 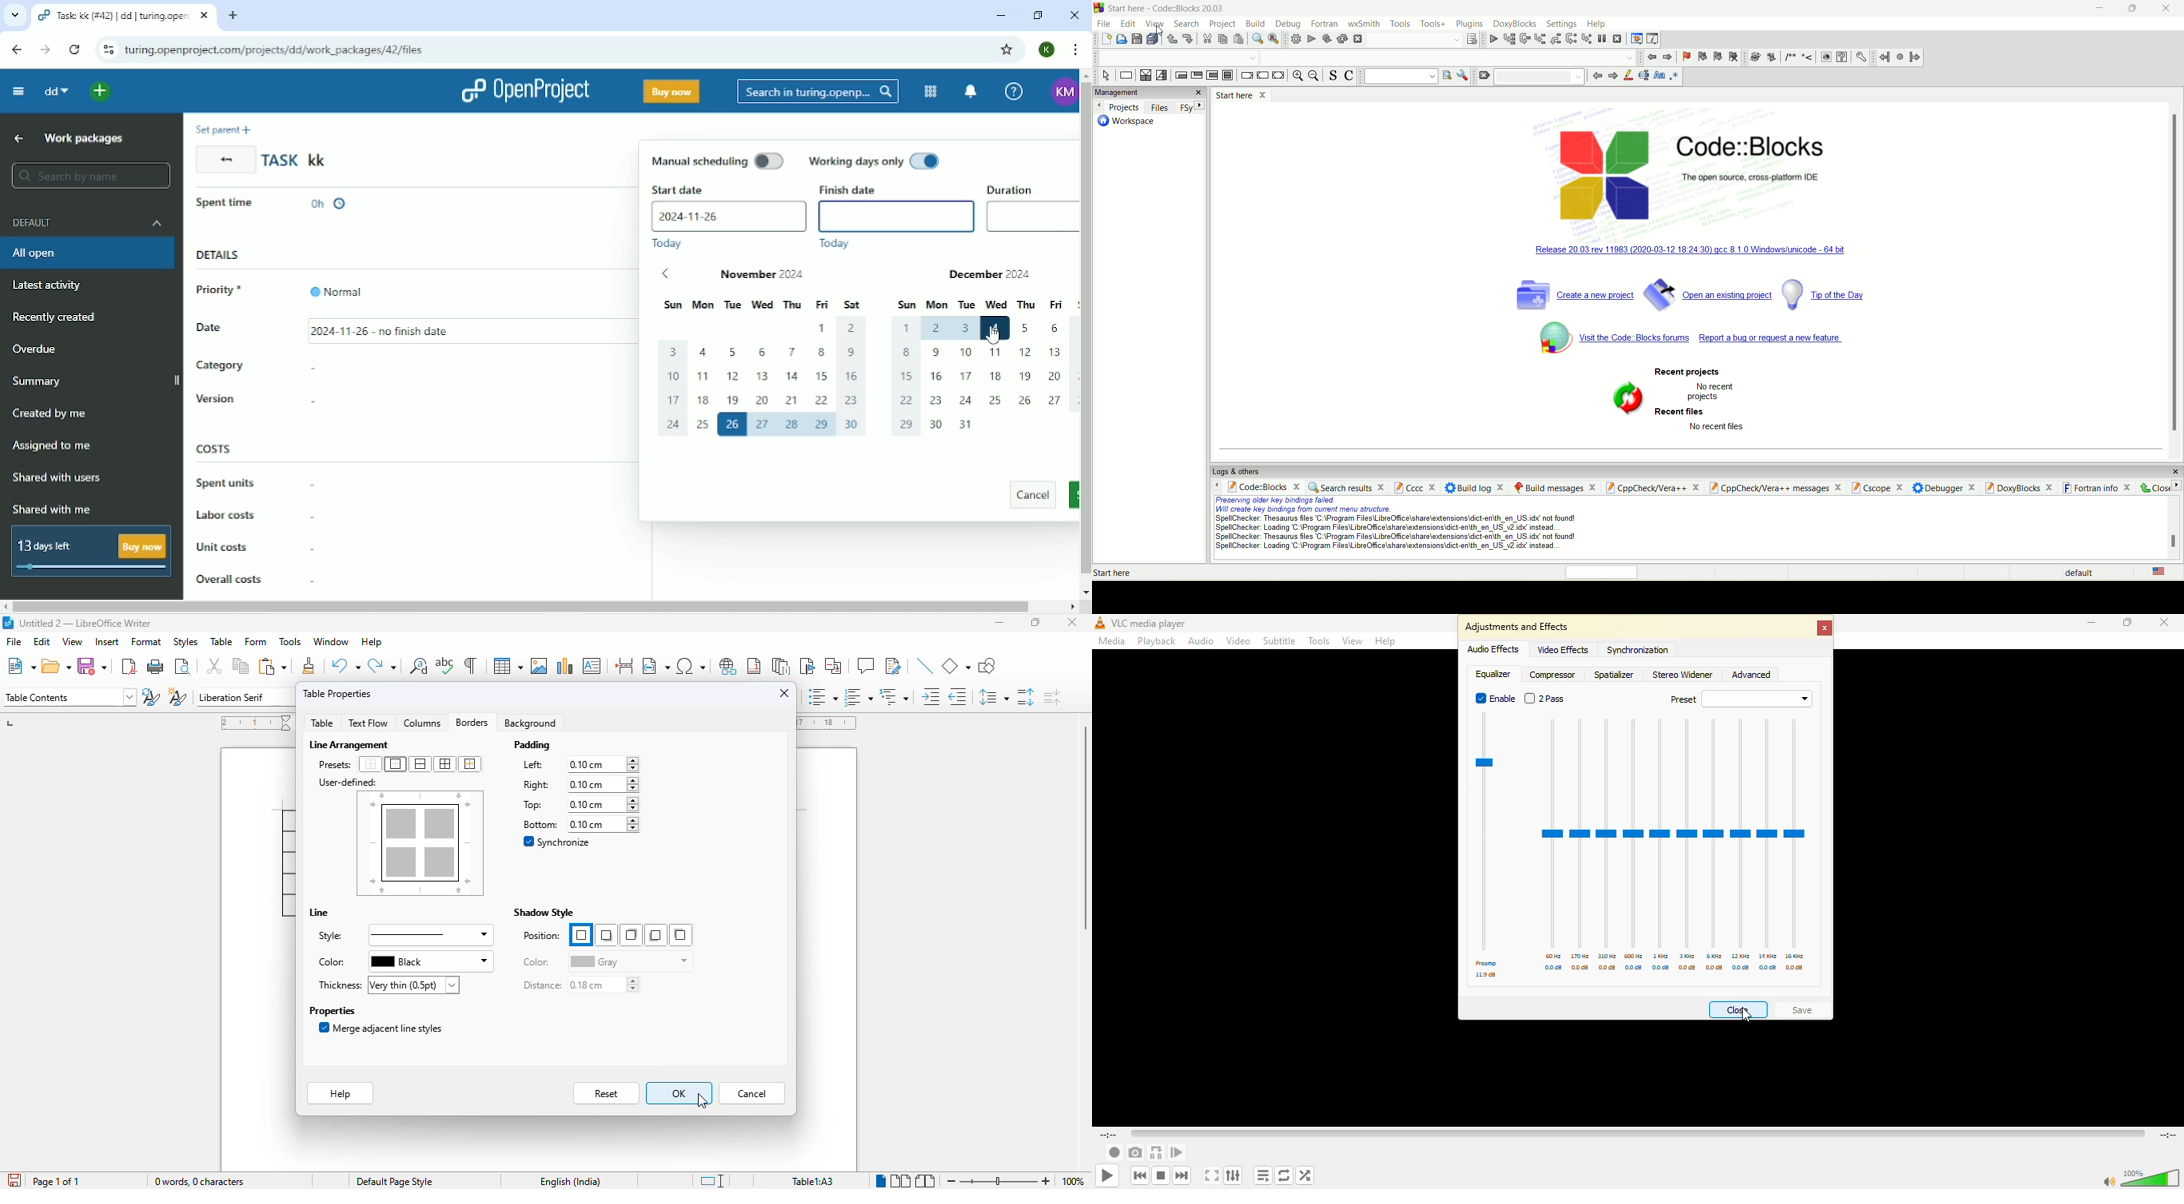 What do you see at coordinates (1052, 697) in the screenshot?
I see `decrease paragraph spacing` at bounding box center [1052, 697].